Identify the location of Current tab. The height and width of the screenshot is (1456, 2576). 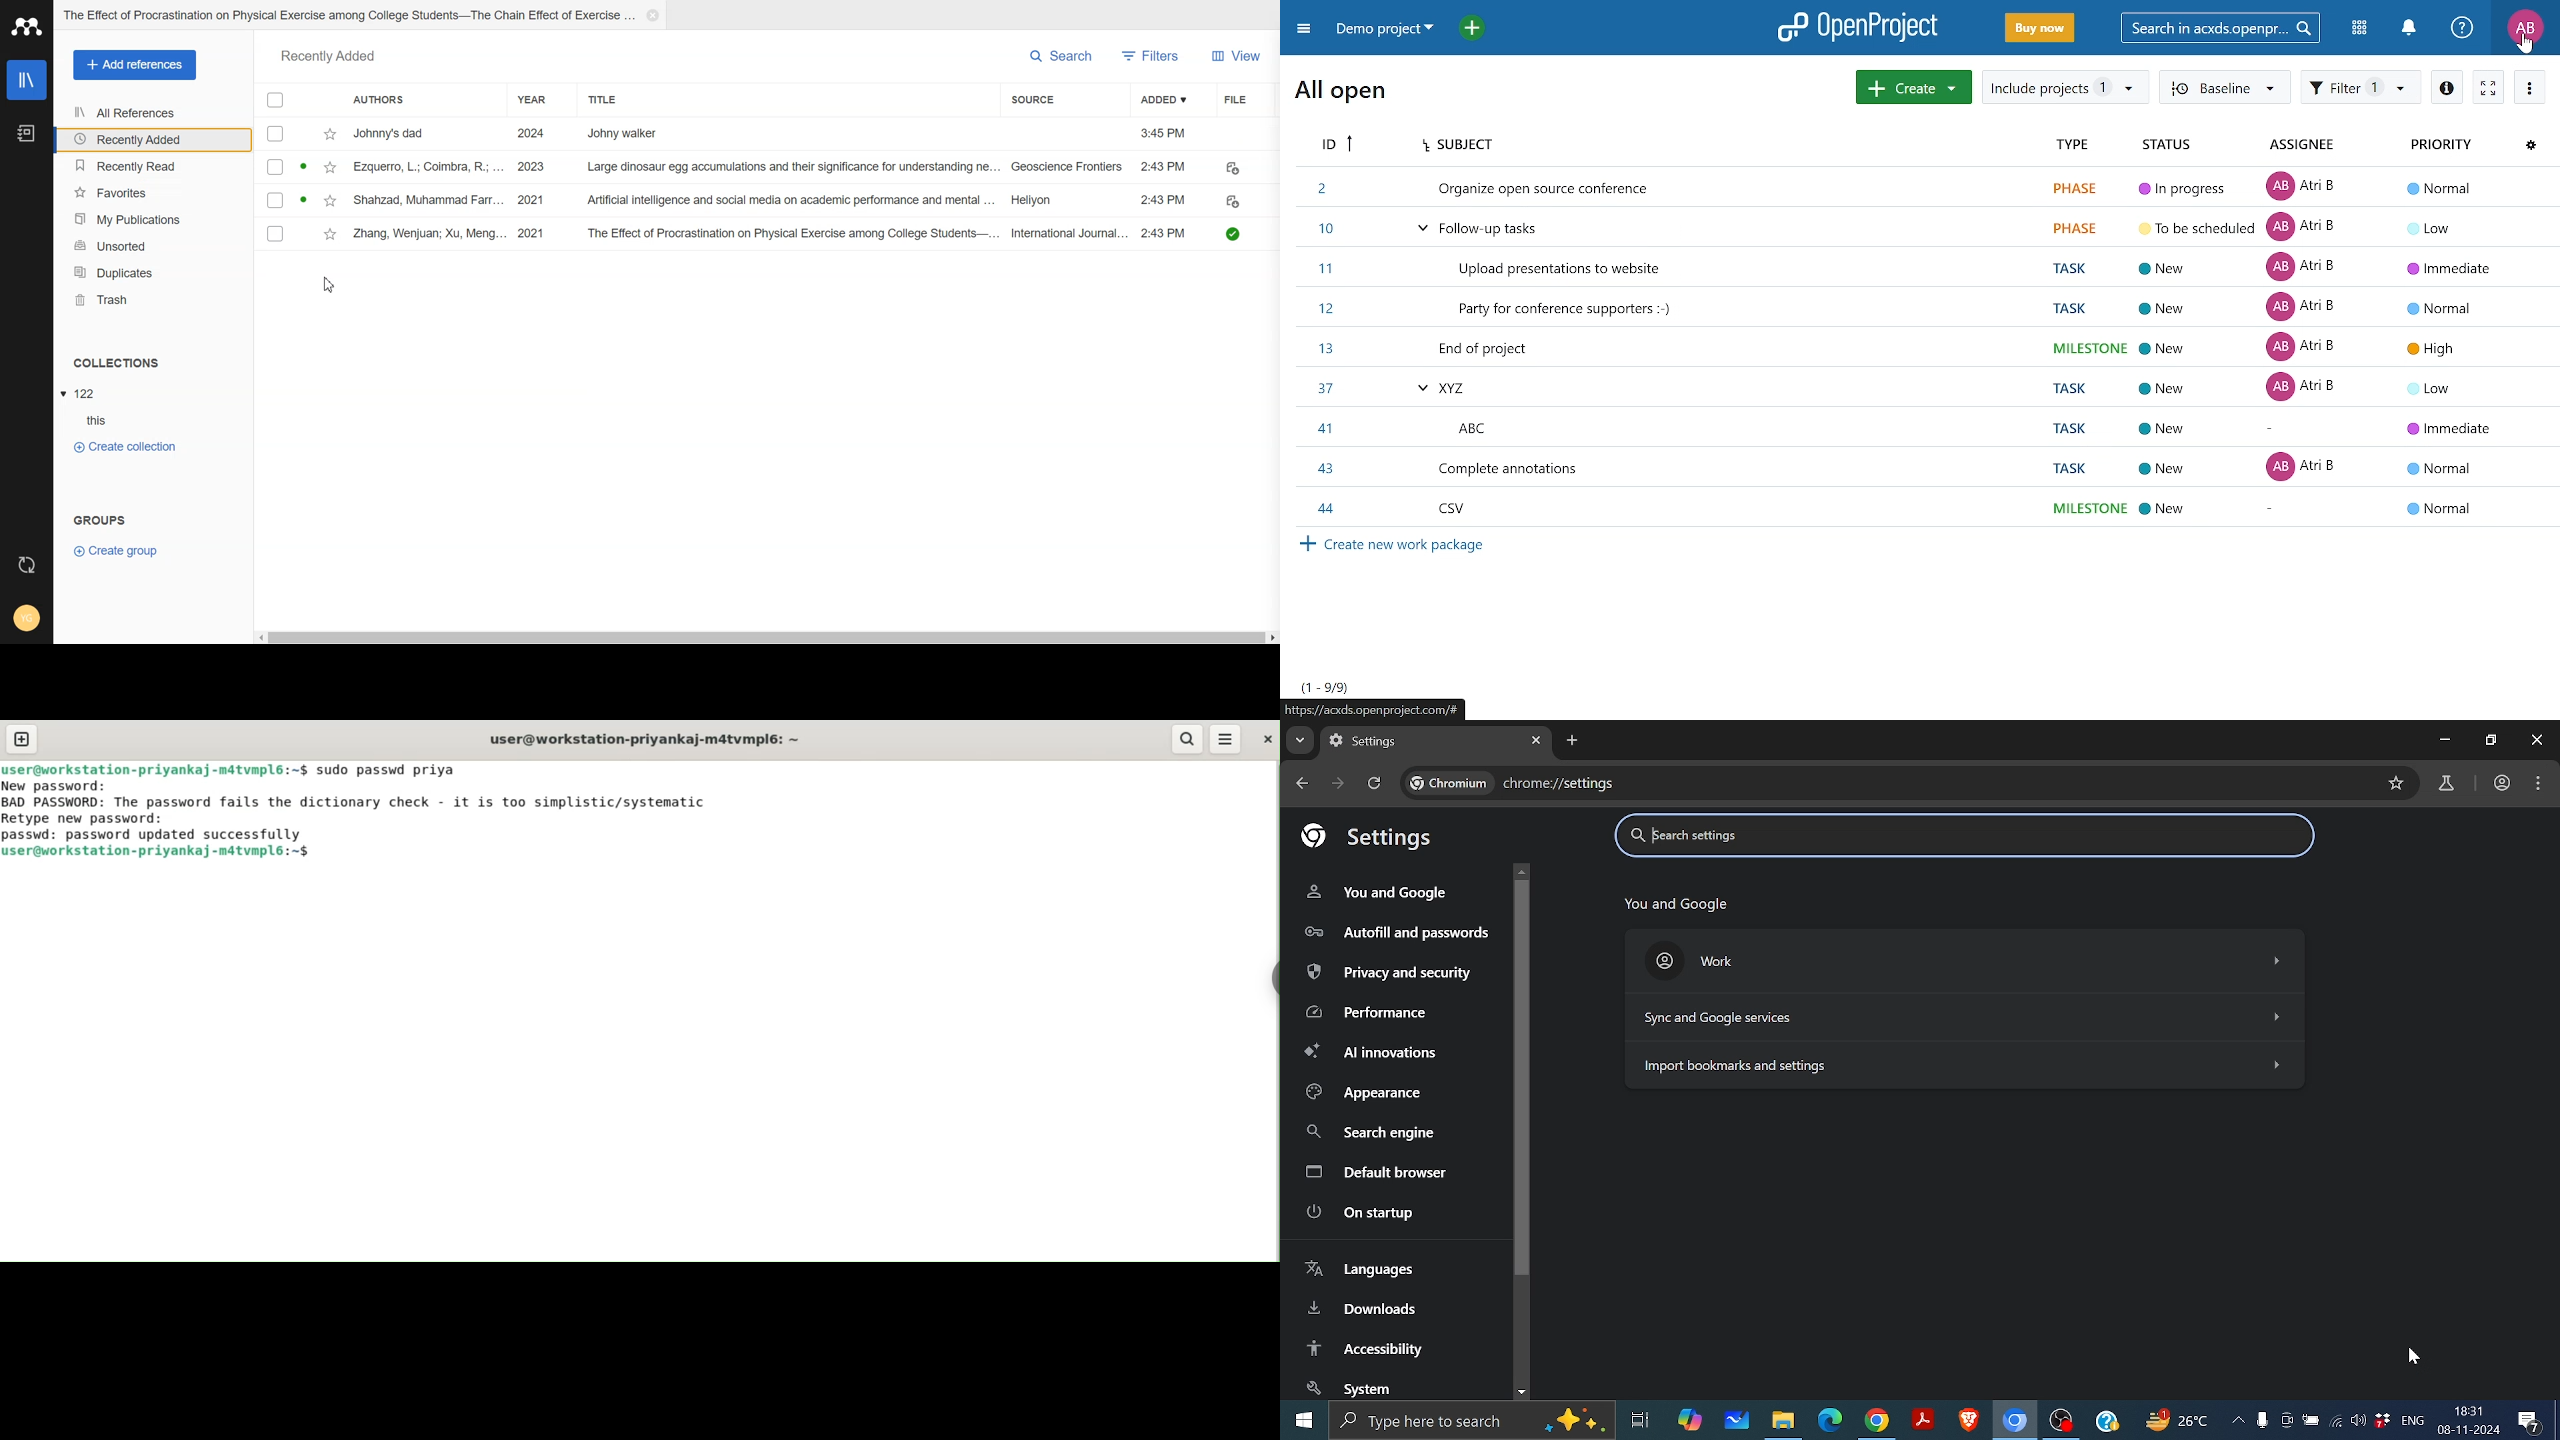
(1422, 741).